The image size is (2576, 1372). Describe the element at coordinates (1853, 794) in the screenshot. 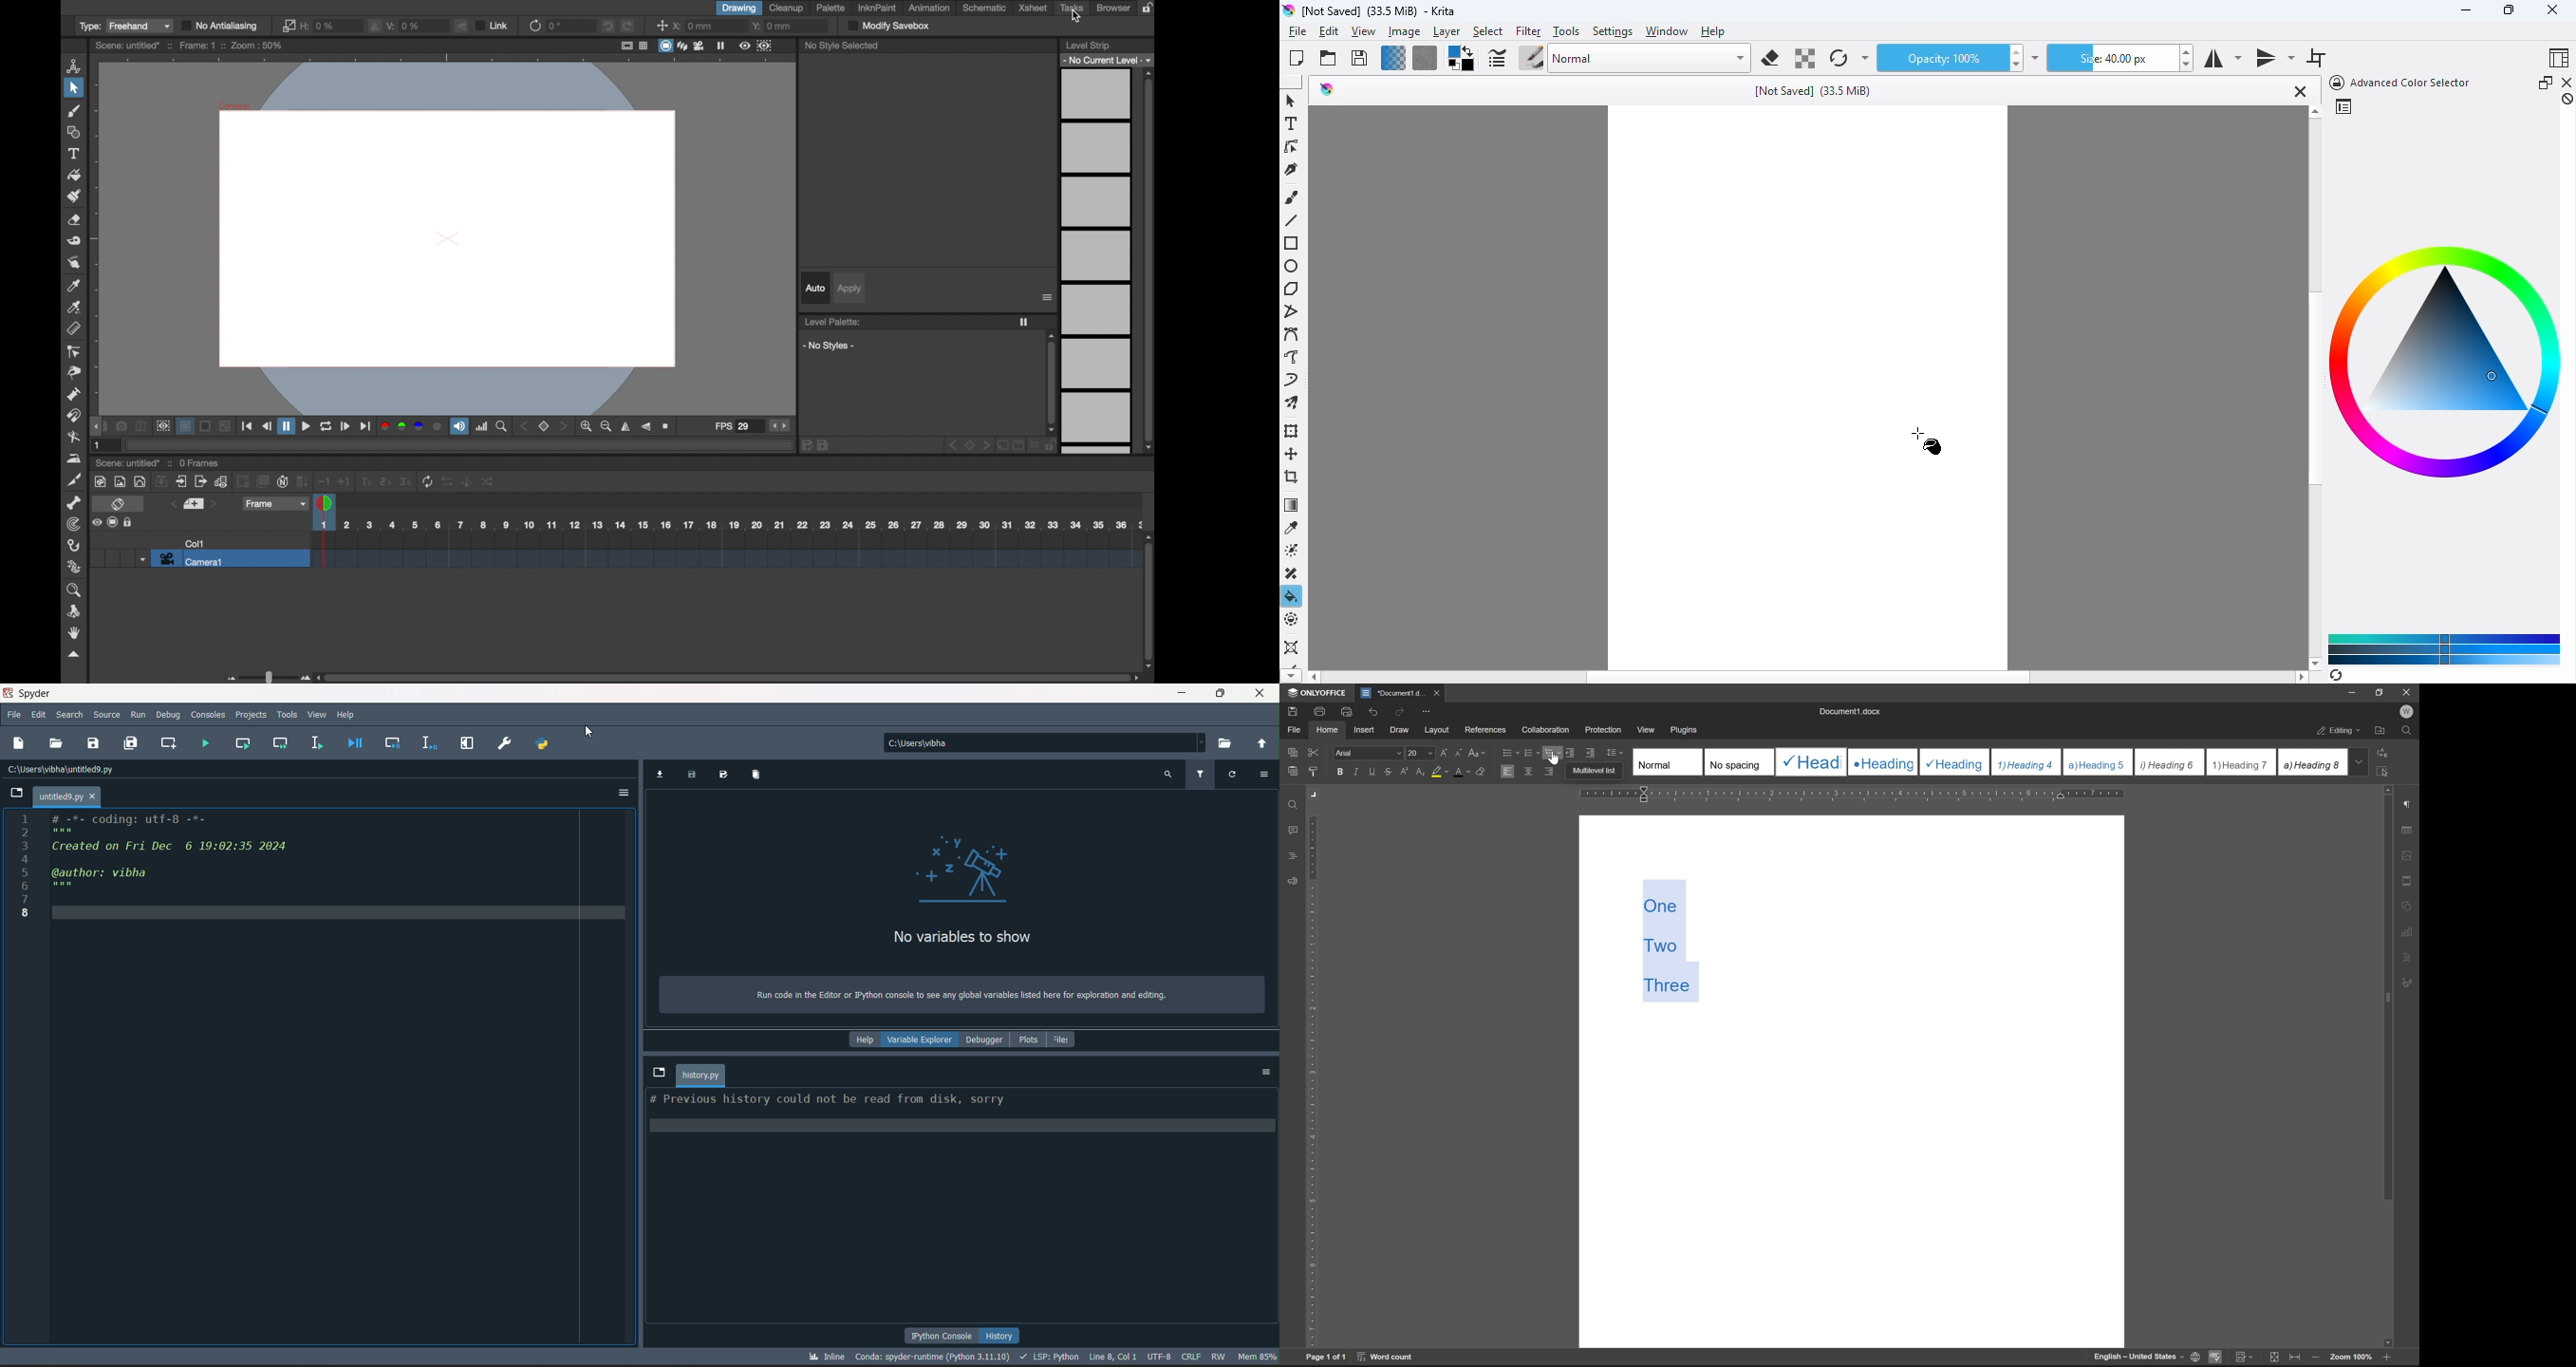

I see `ruler` at that location.